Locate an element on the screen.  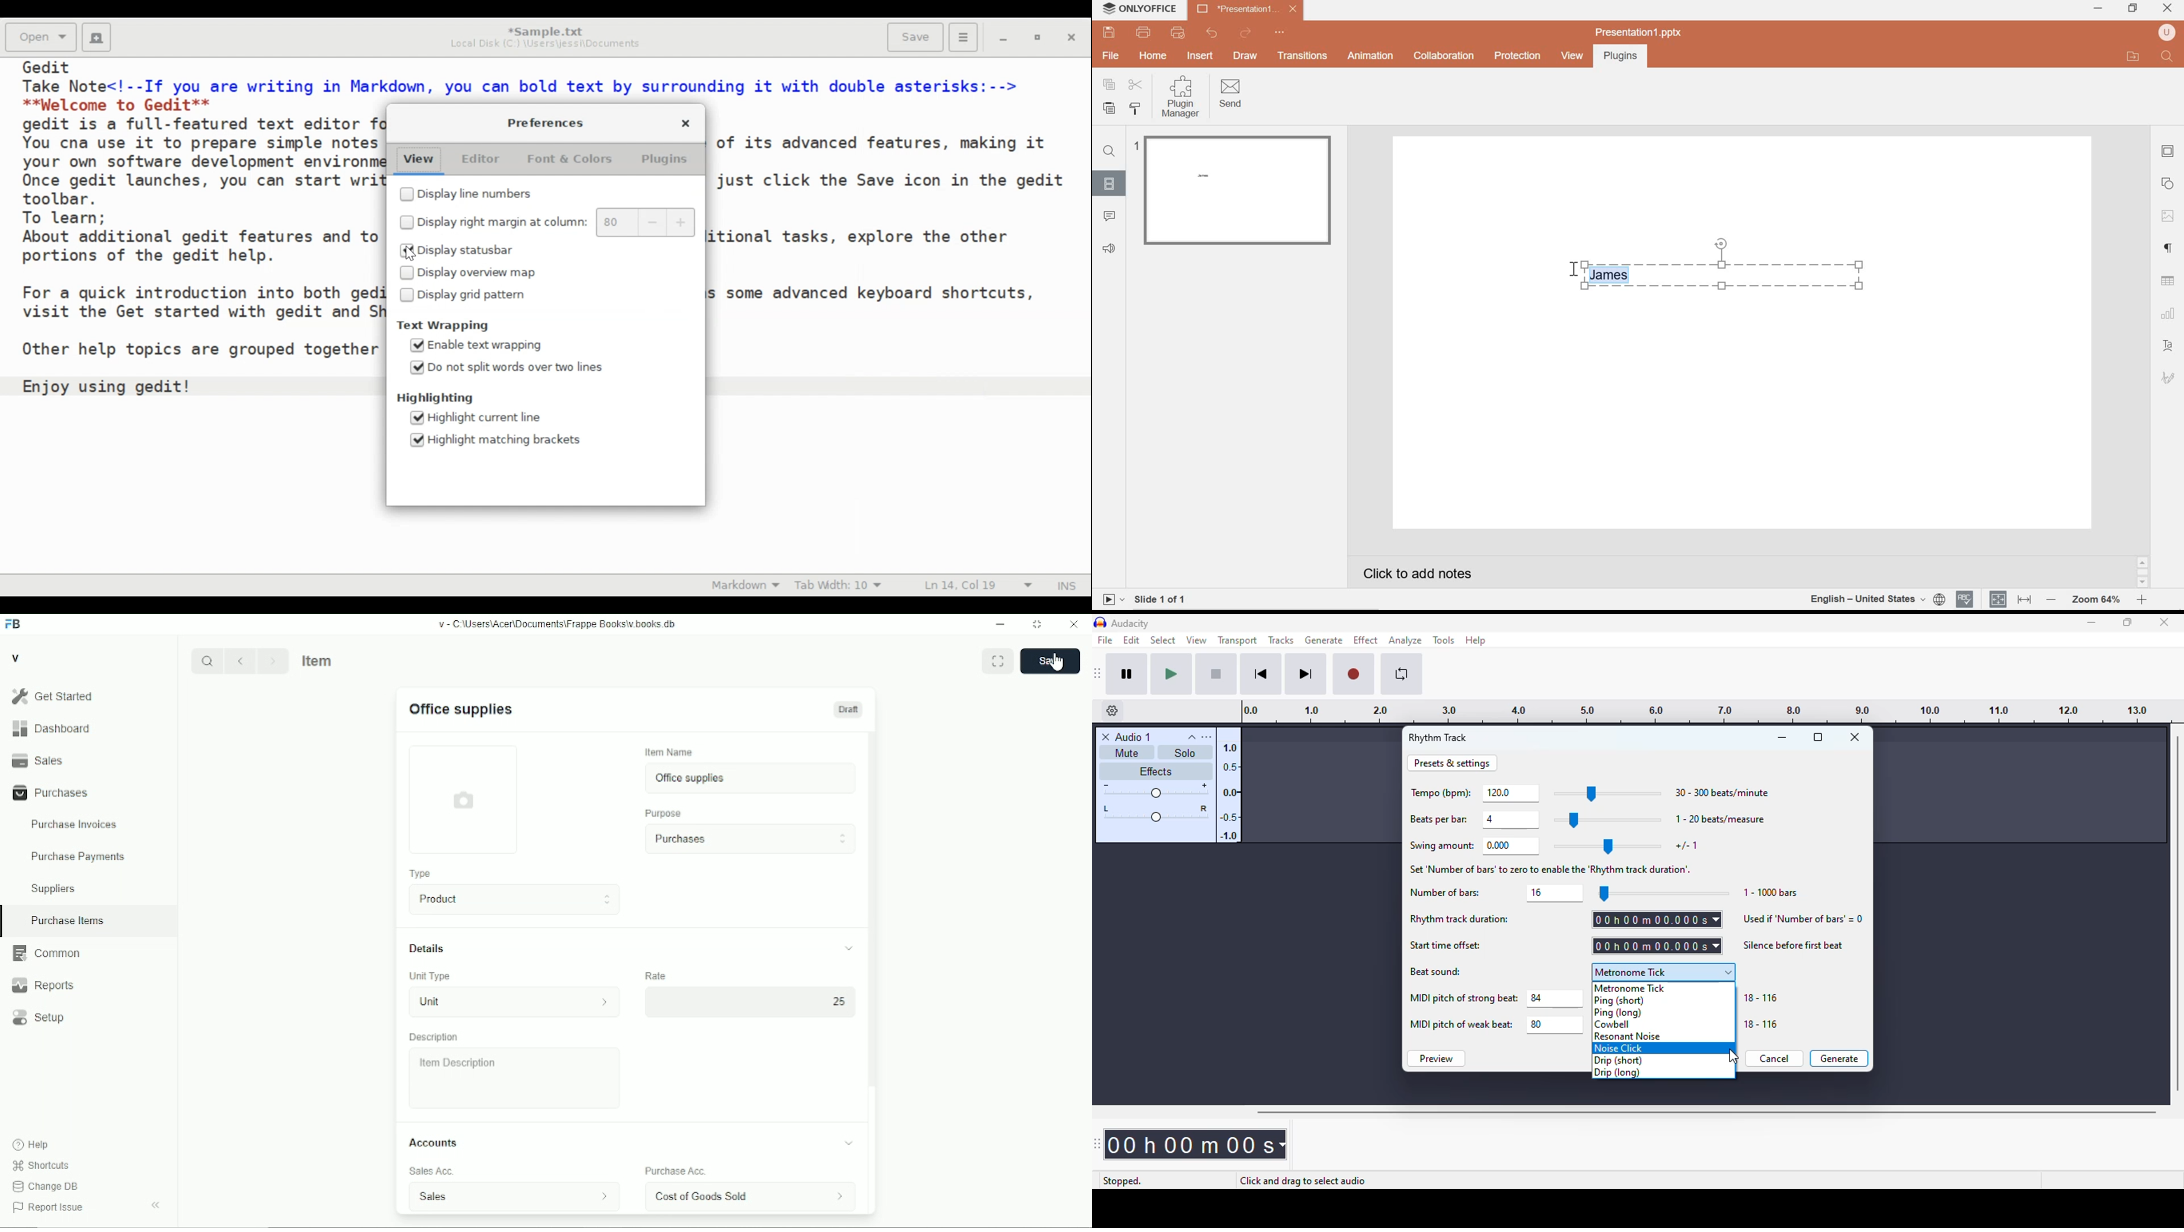
Search is located at coordinates (207, 661).